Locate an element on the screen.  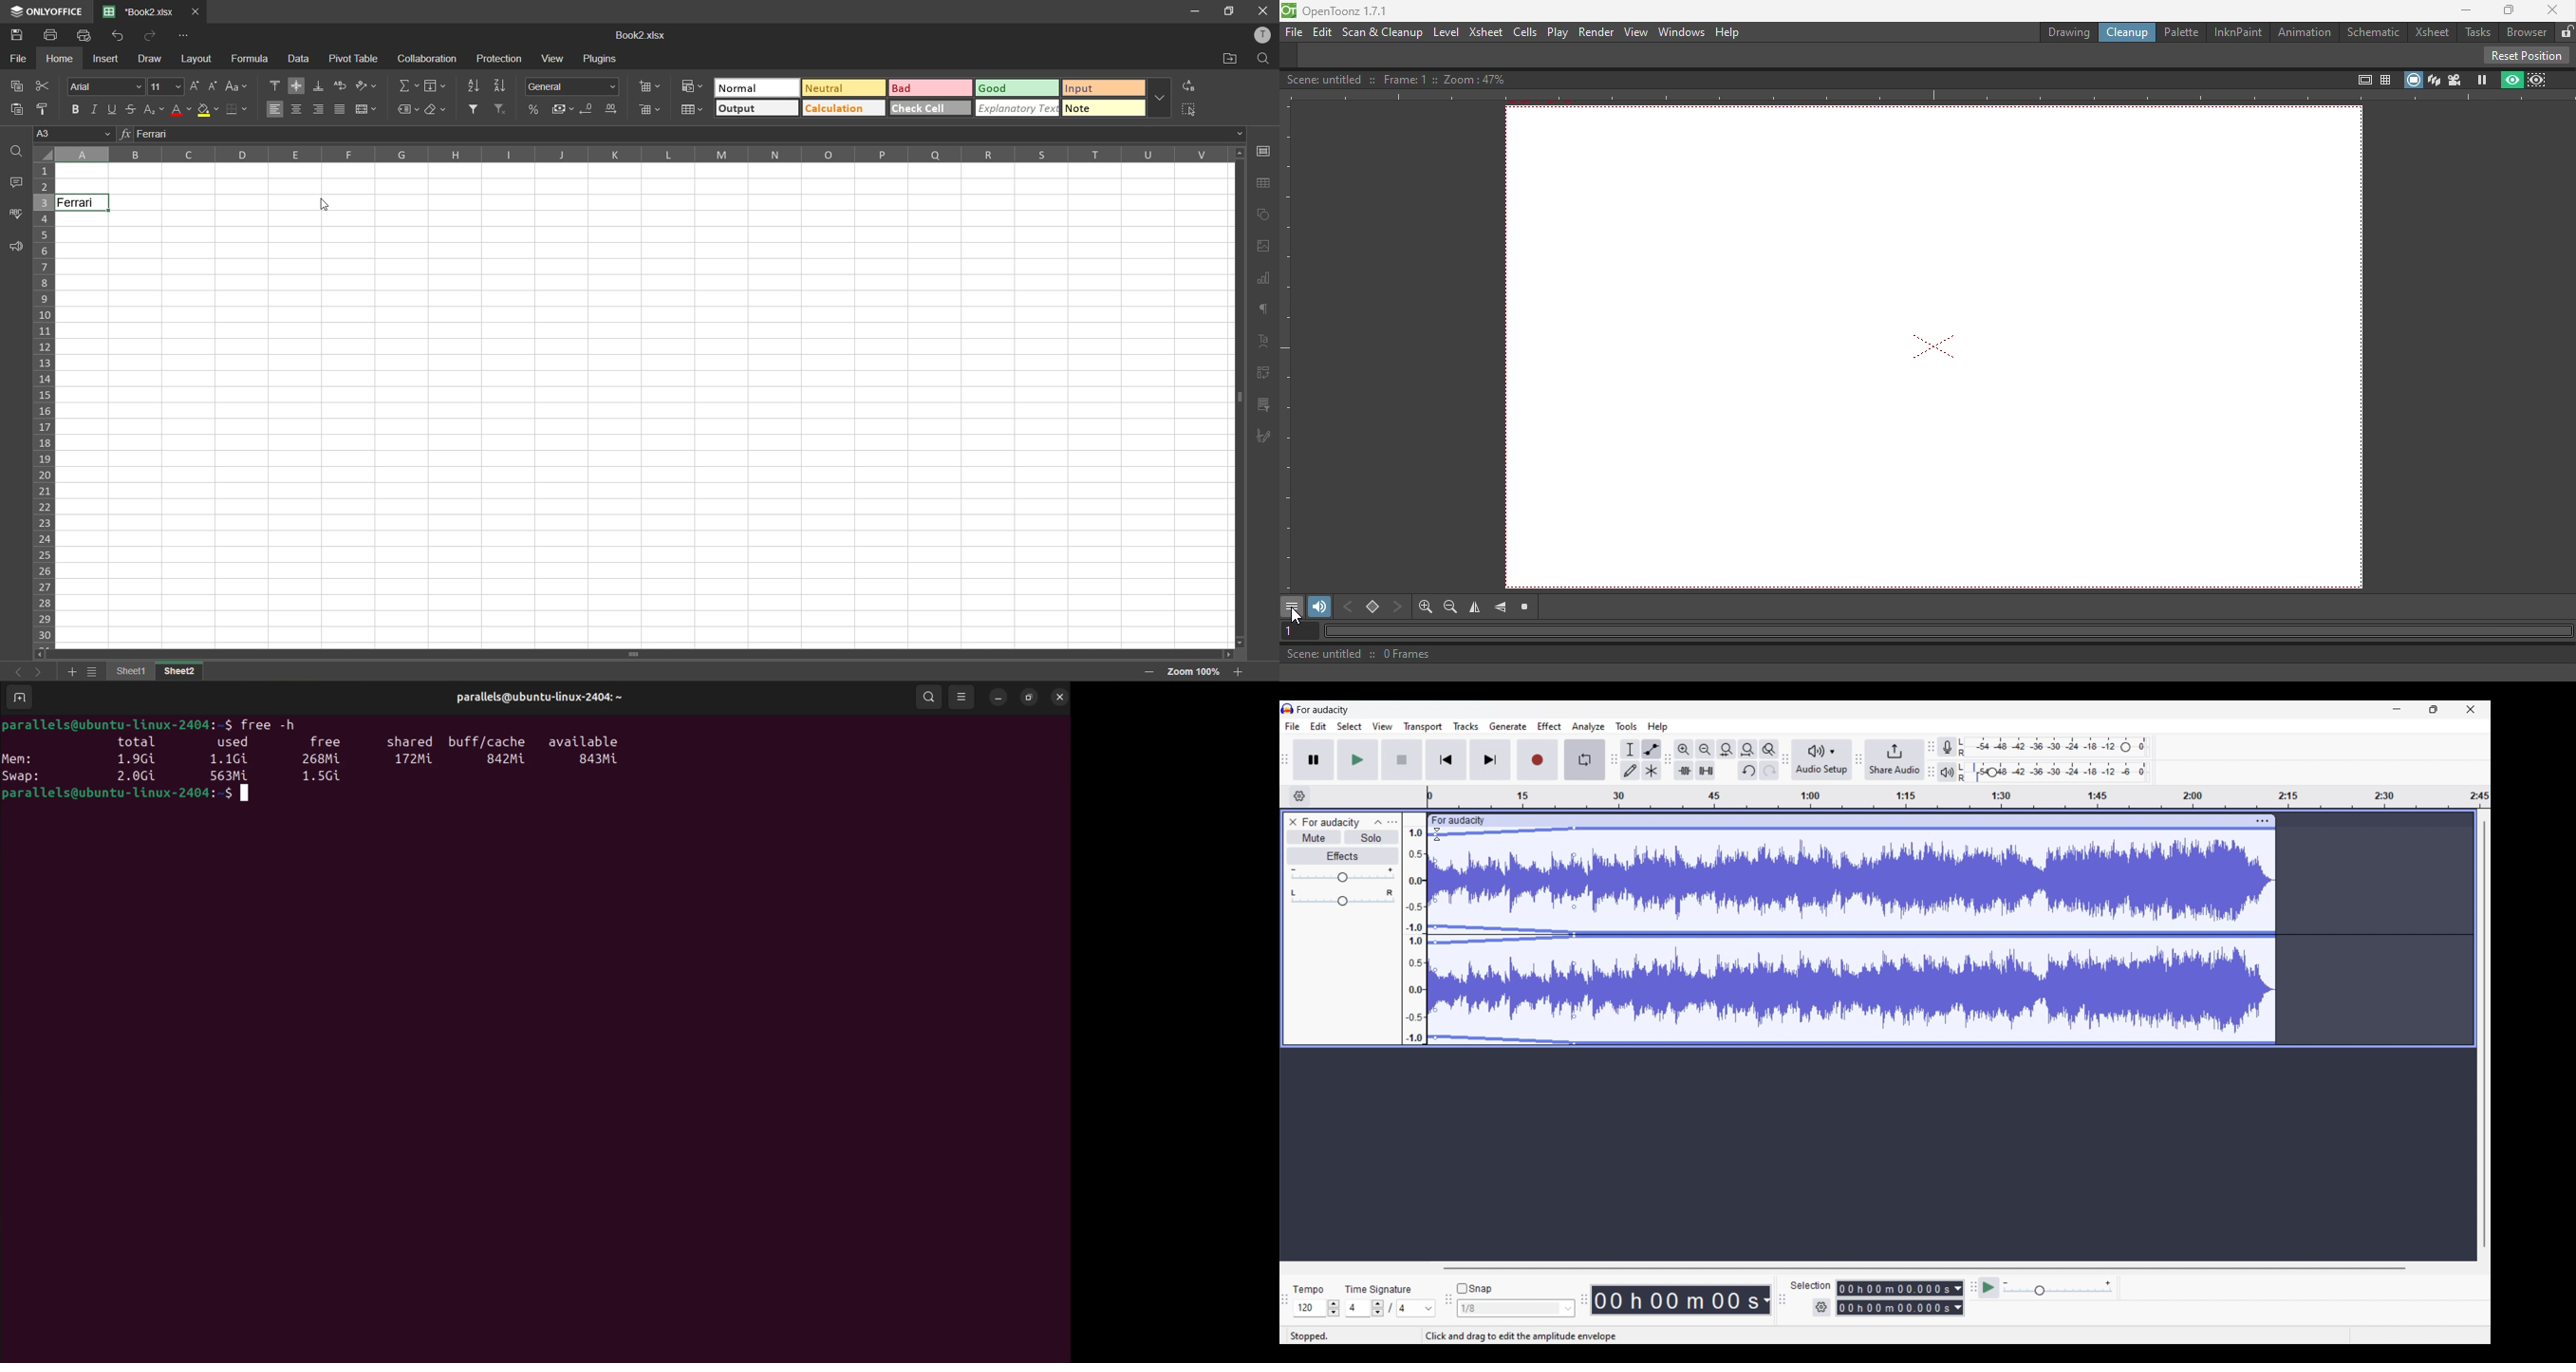
Play/Play once is located at coordinates (1358, 760).